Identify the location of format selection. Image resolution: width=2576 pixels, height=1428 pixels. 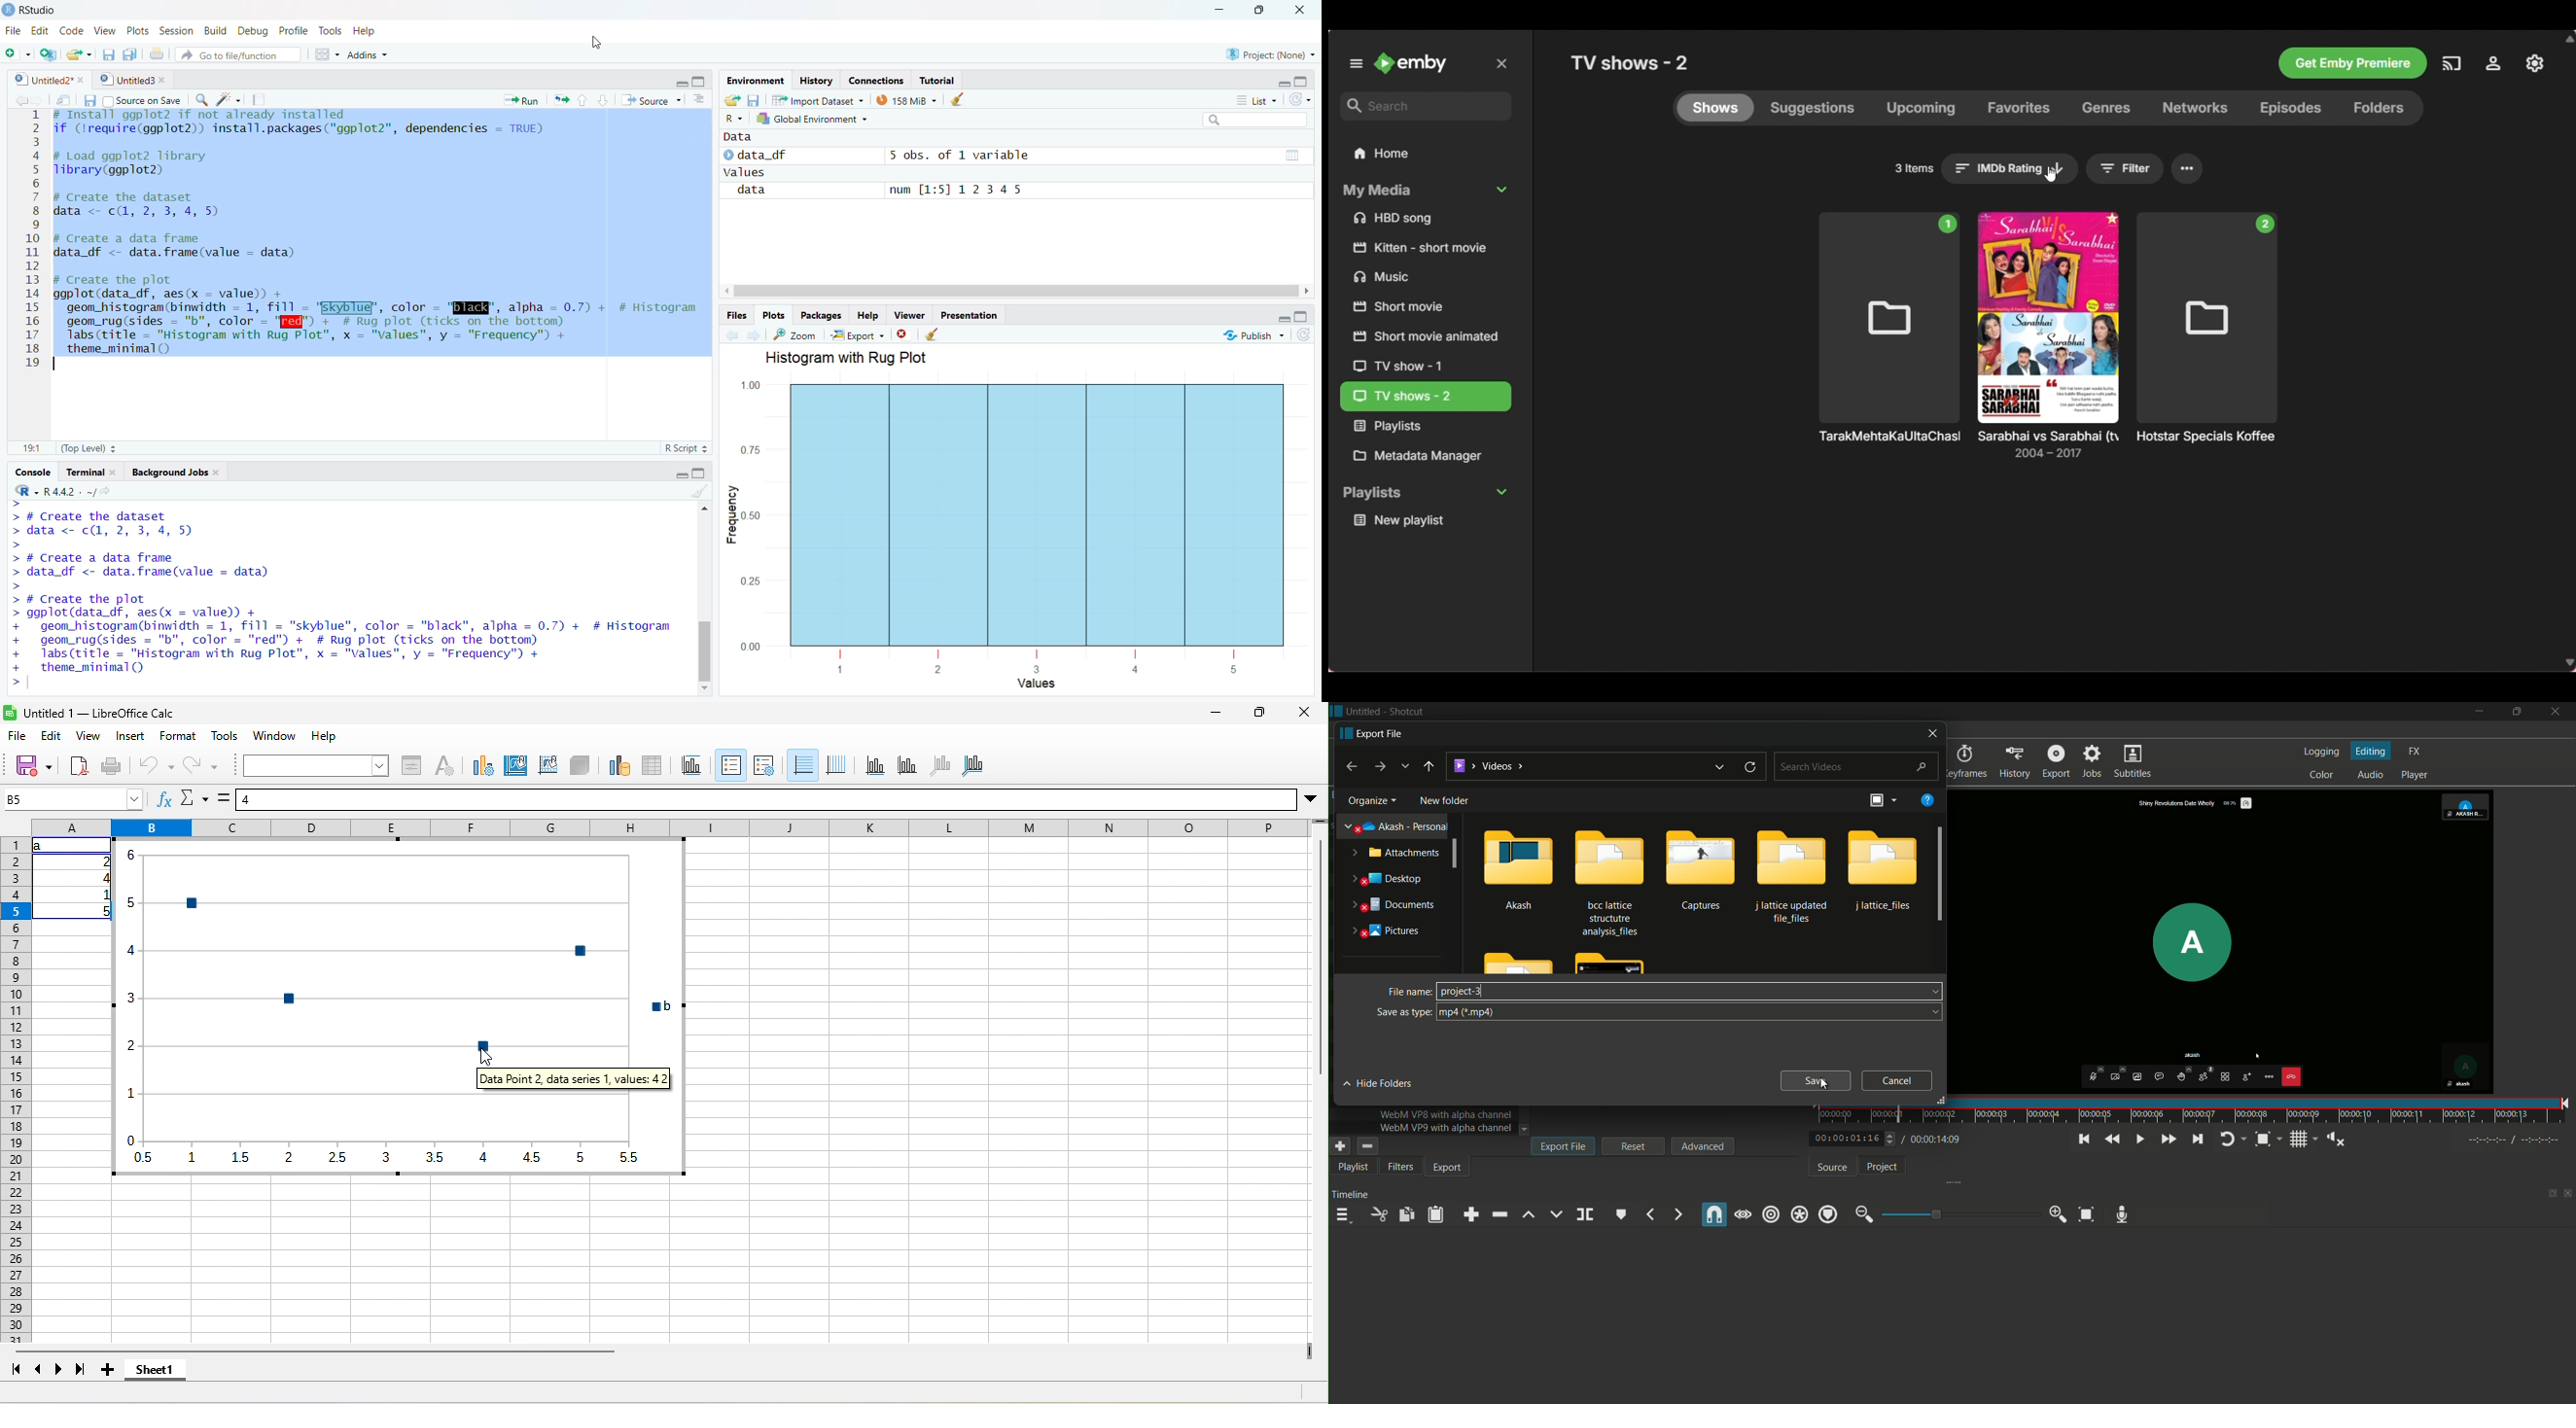
(411, 767).